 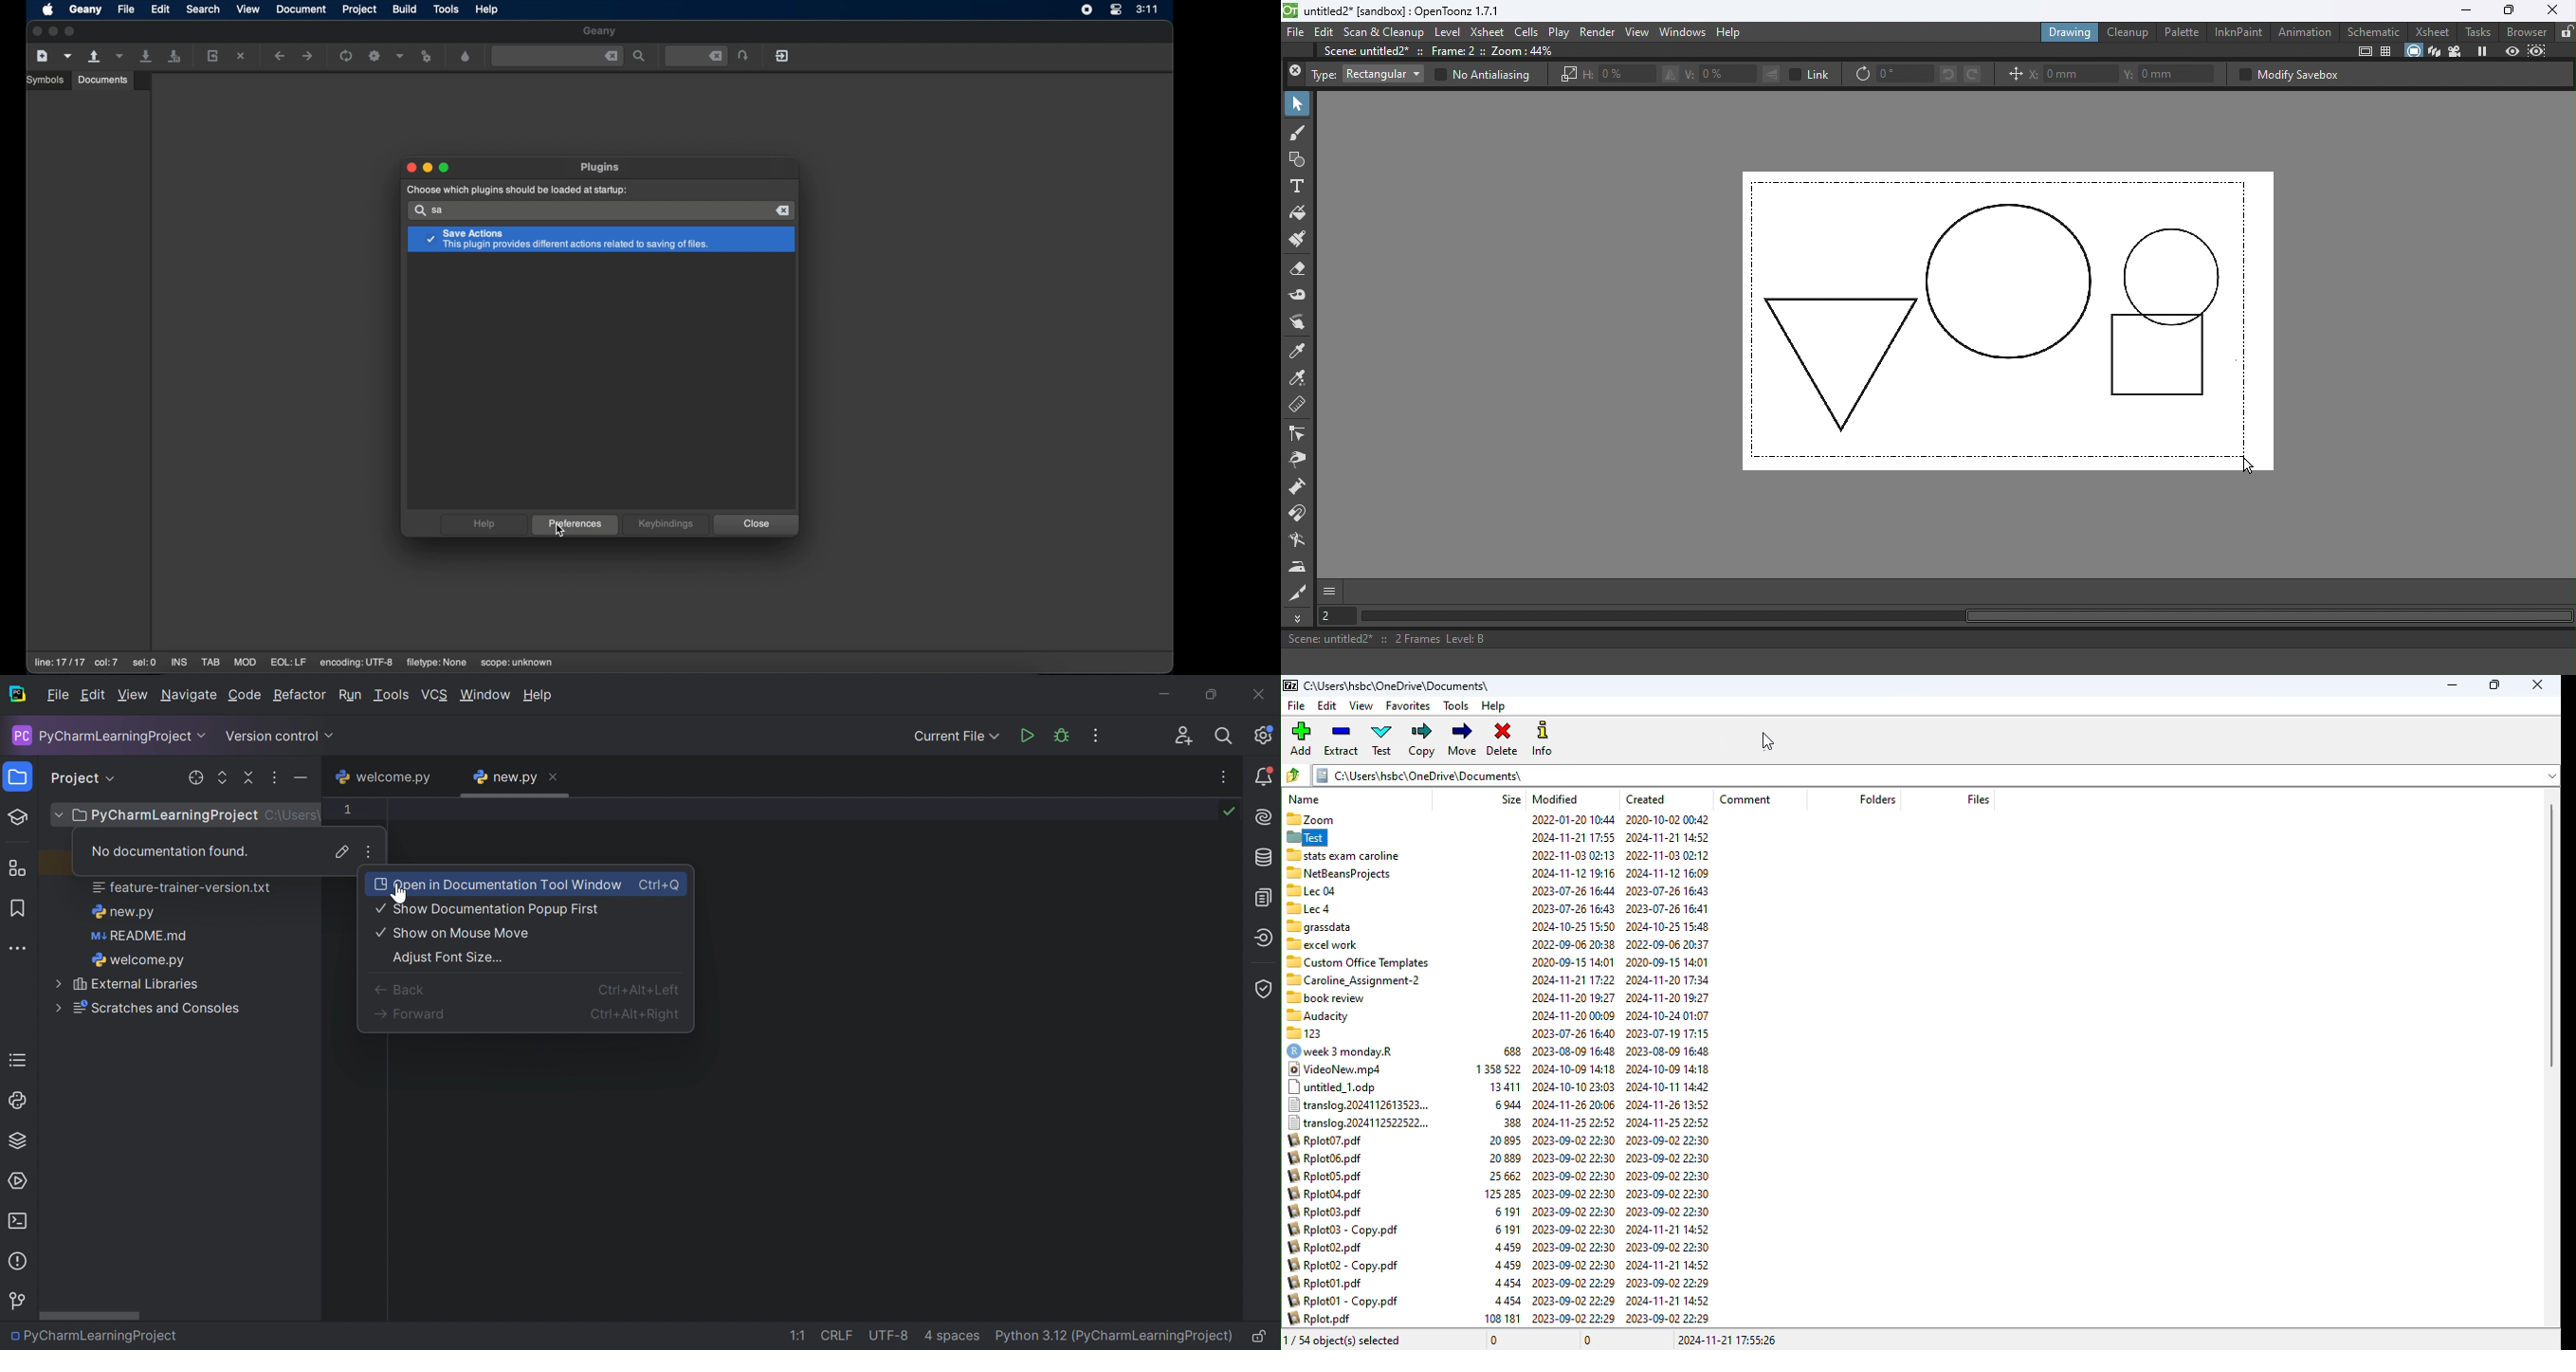 I want to click on Structure, so click(x=17, y=868).